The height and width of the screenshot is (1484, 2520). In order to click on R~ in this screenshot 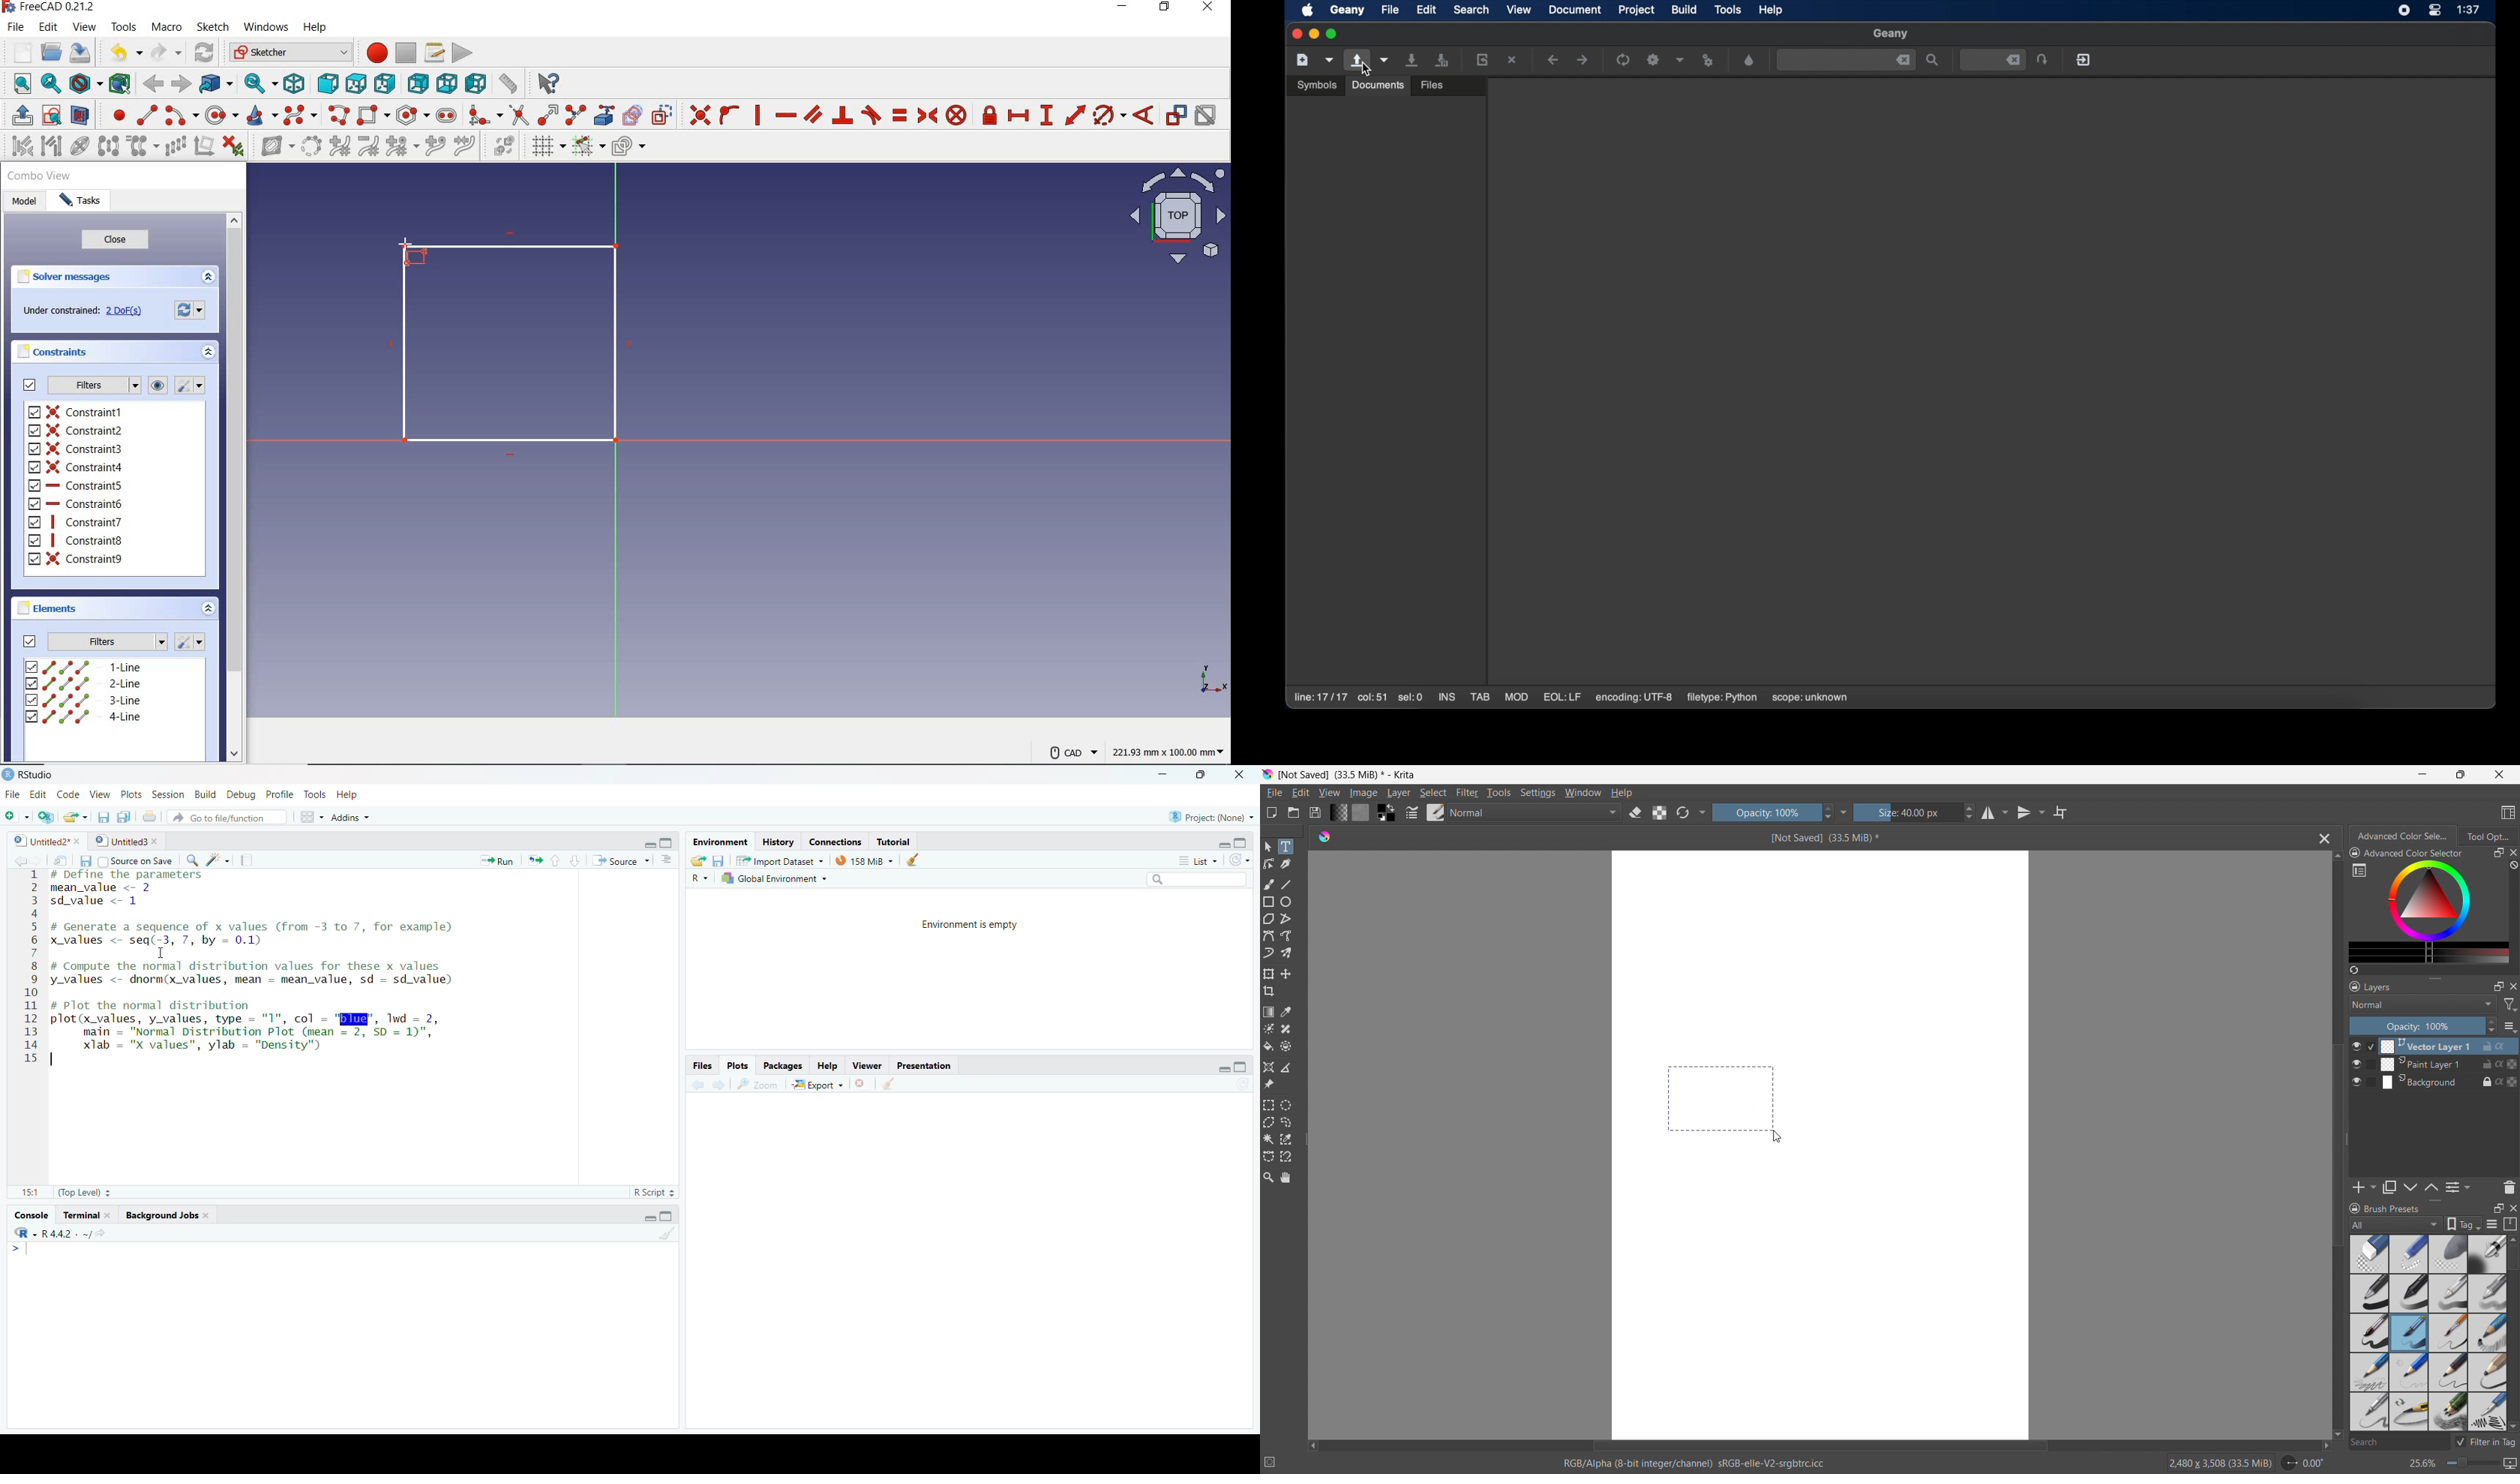, I will do `click(700, 877)`.